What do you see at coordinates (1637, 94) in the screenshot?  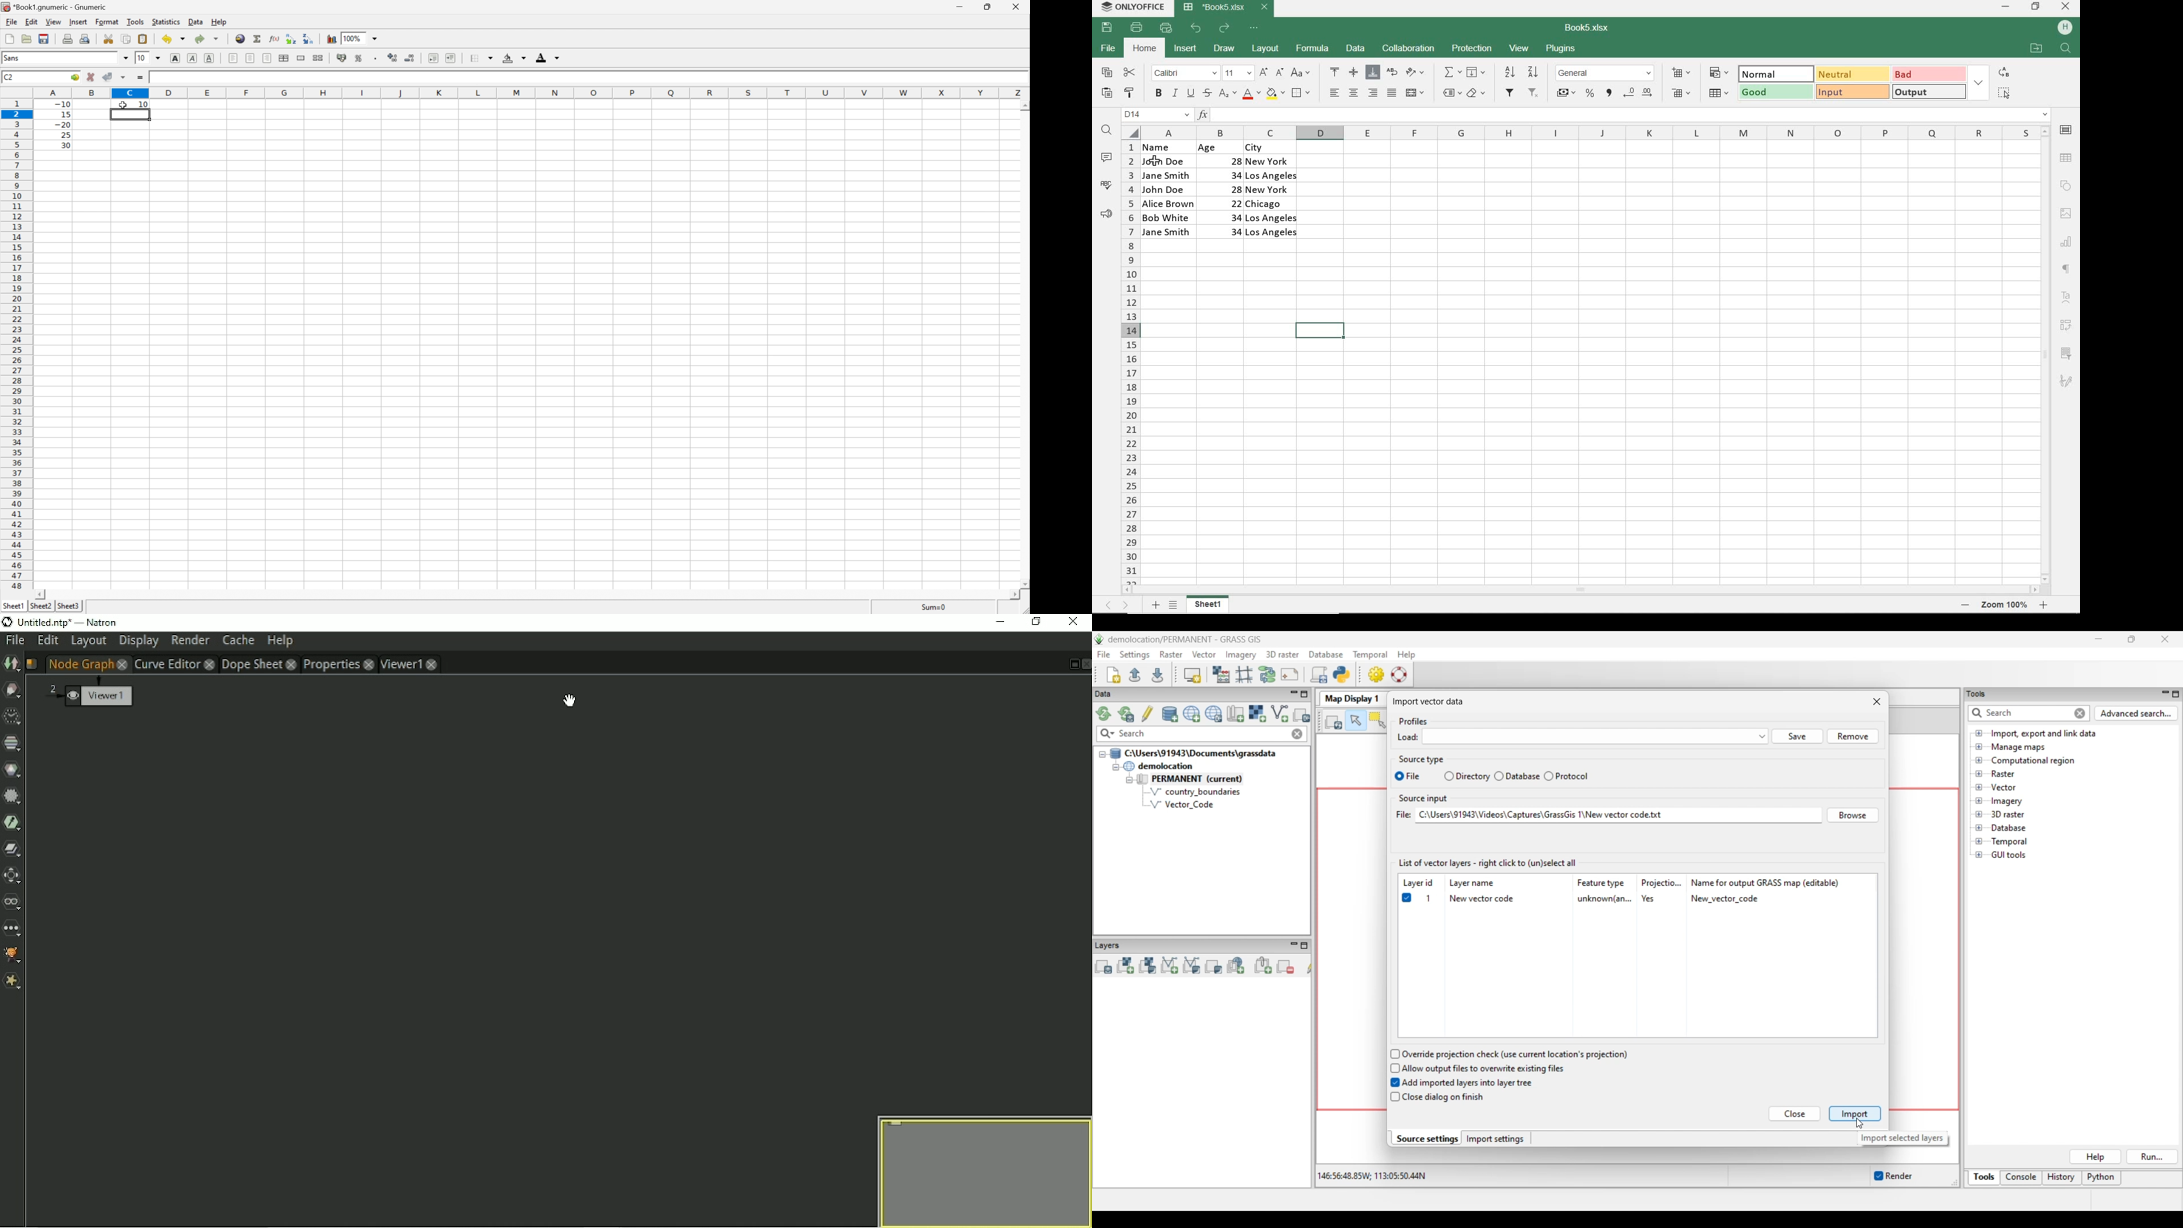 I see `CHANGE DECIMAL PLACE` at bounding box center [1637, 94].